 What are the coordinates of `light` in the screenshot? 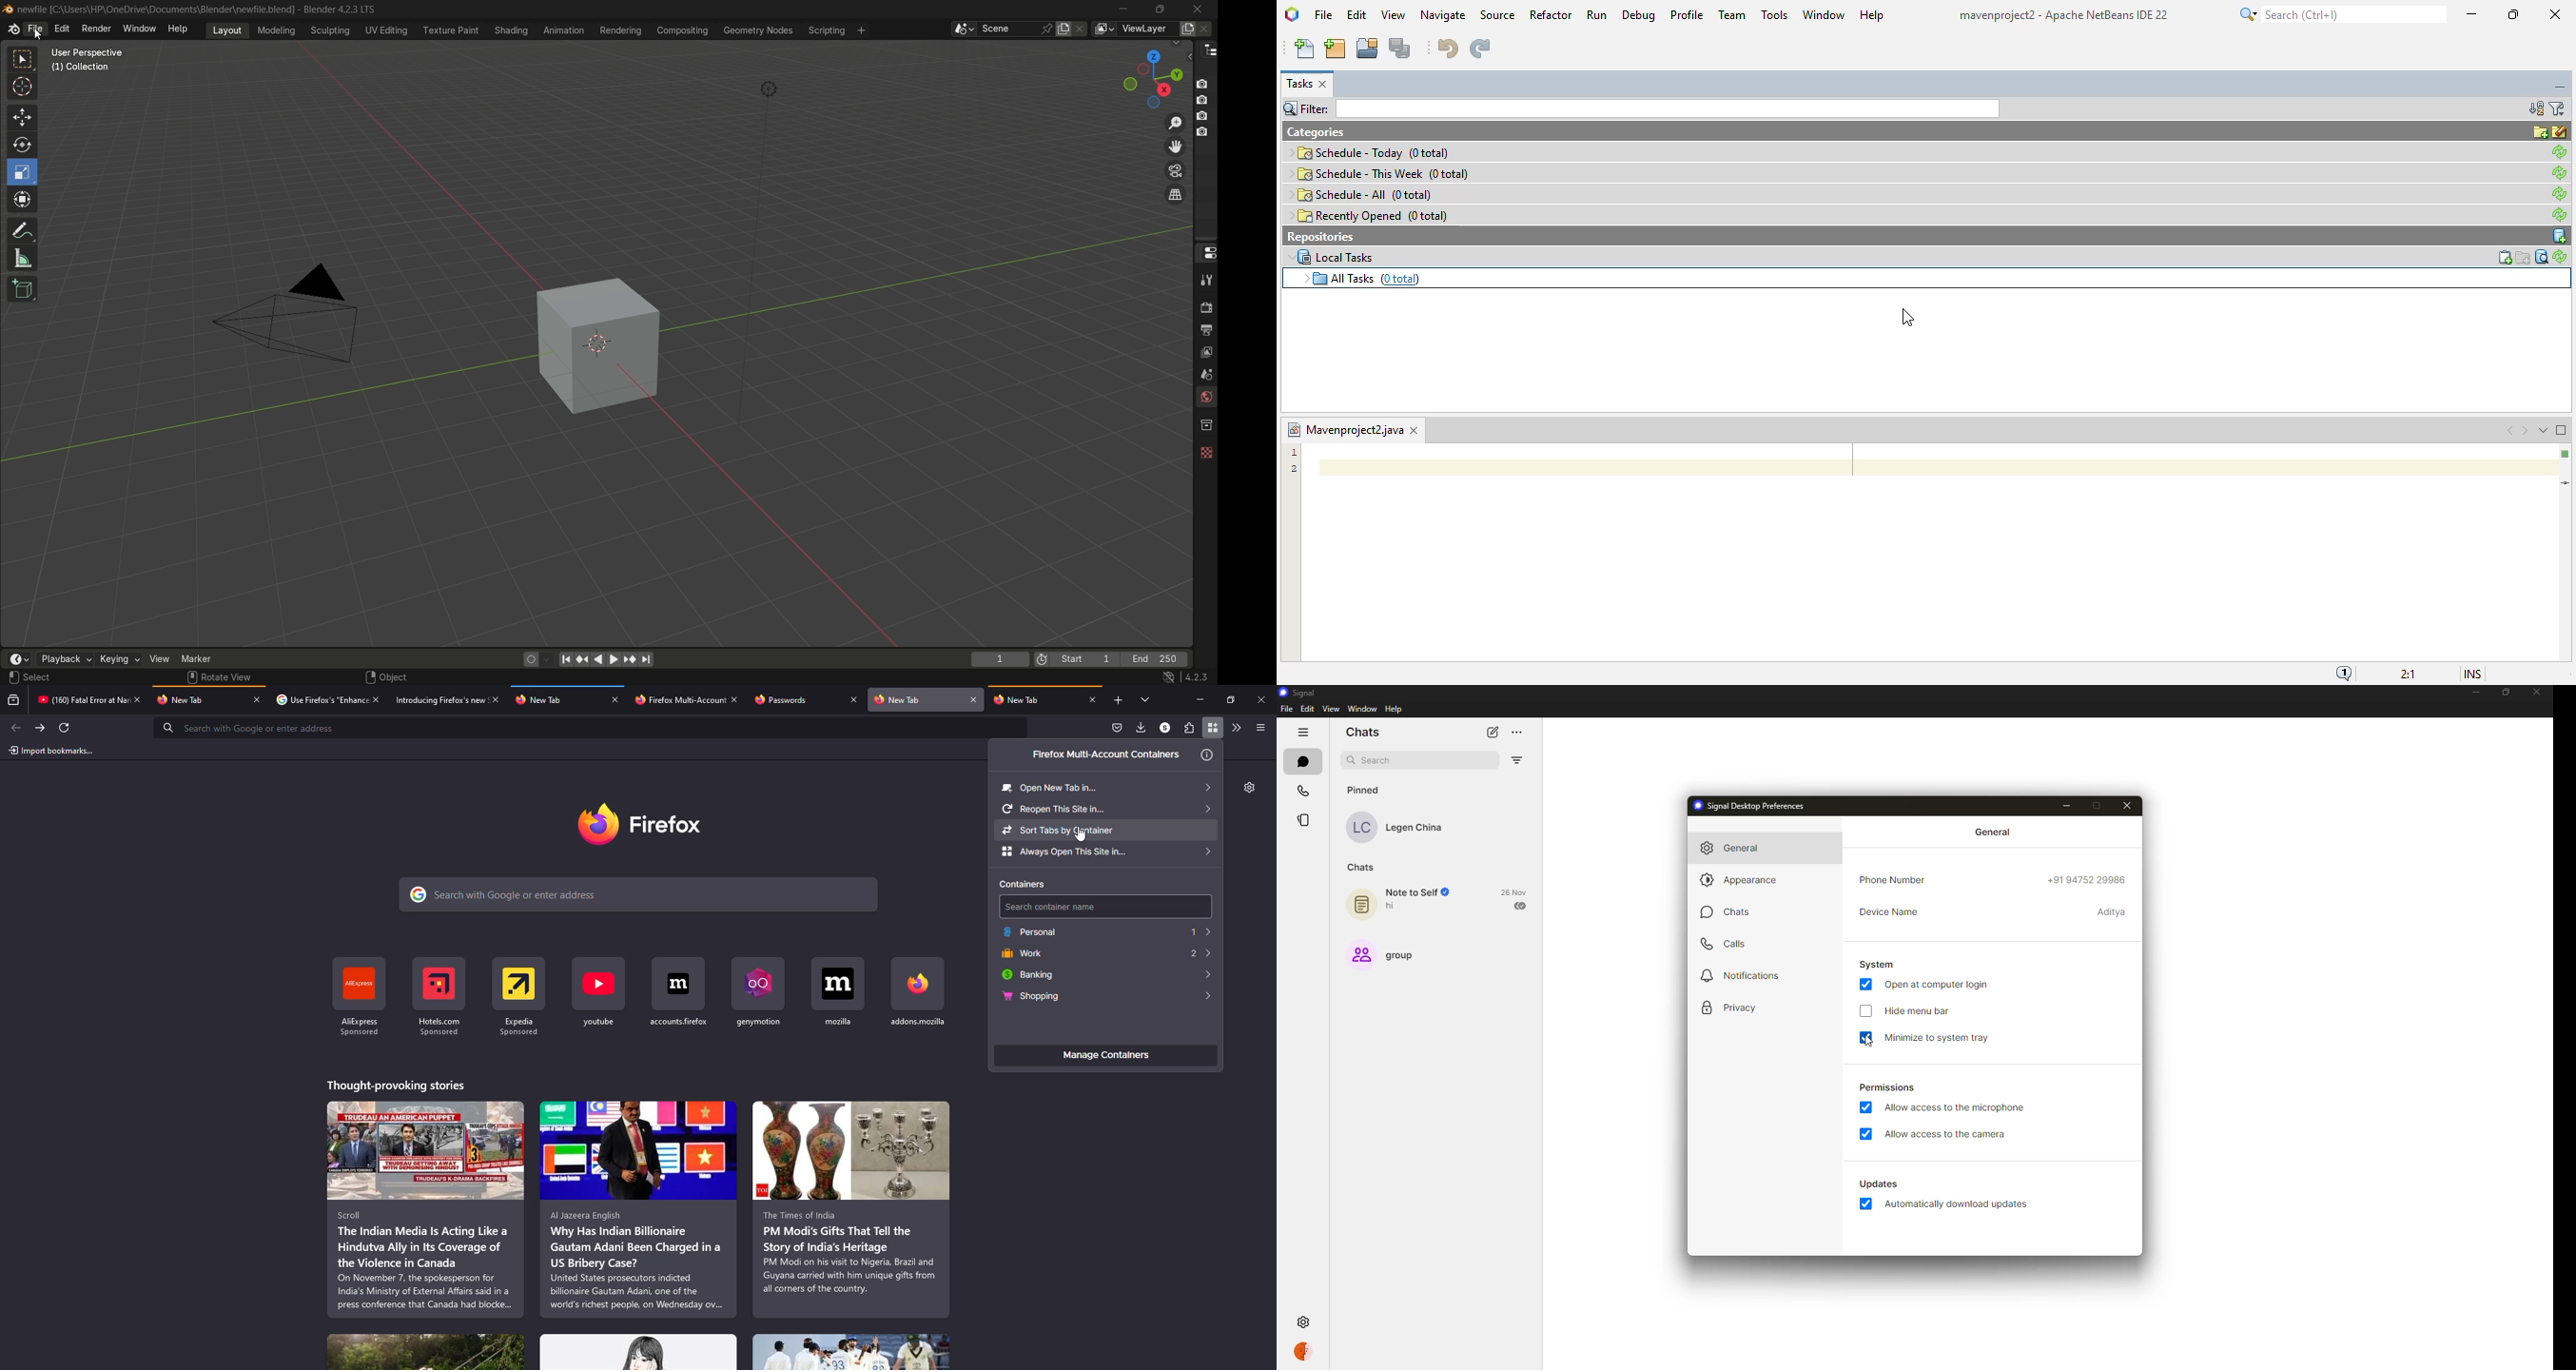 It's located at (769, 91).